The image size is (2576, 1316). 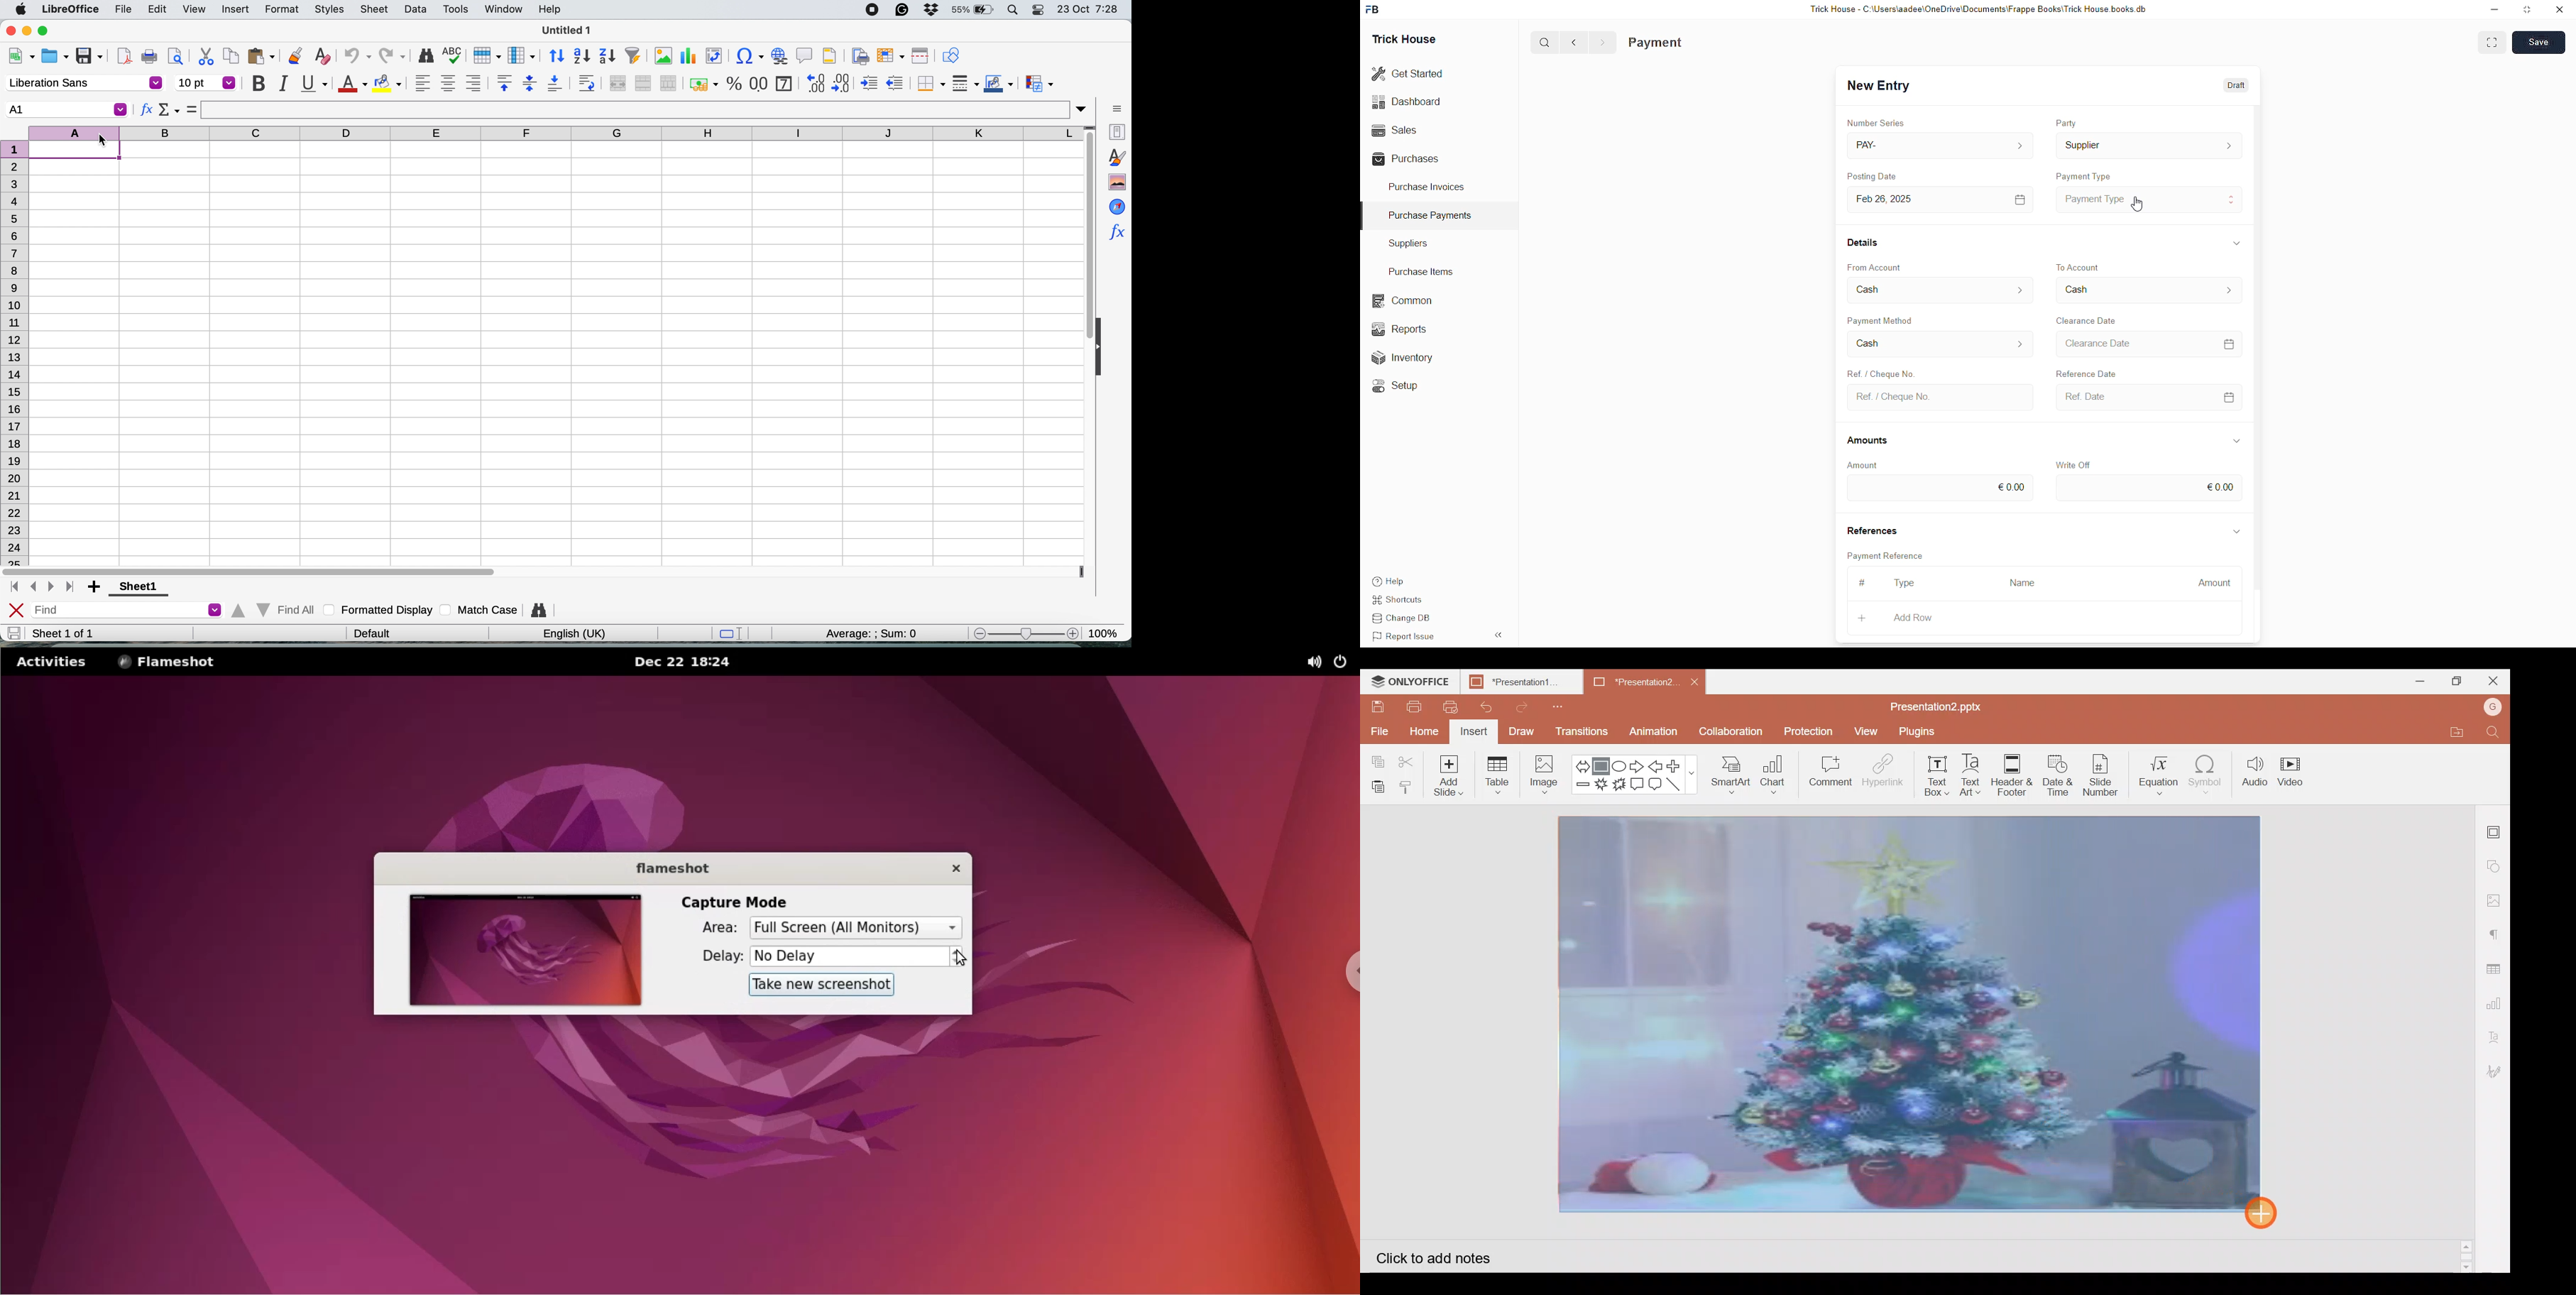 I want to click on Print file, so click(x=1409, y=707).